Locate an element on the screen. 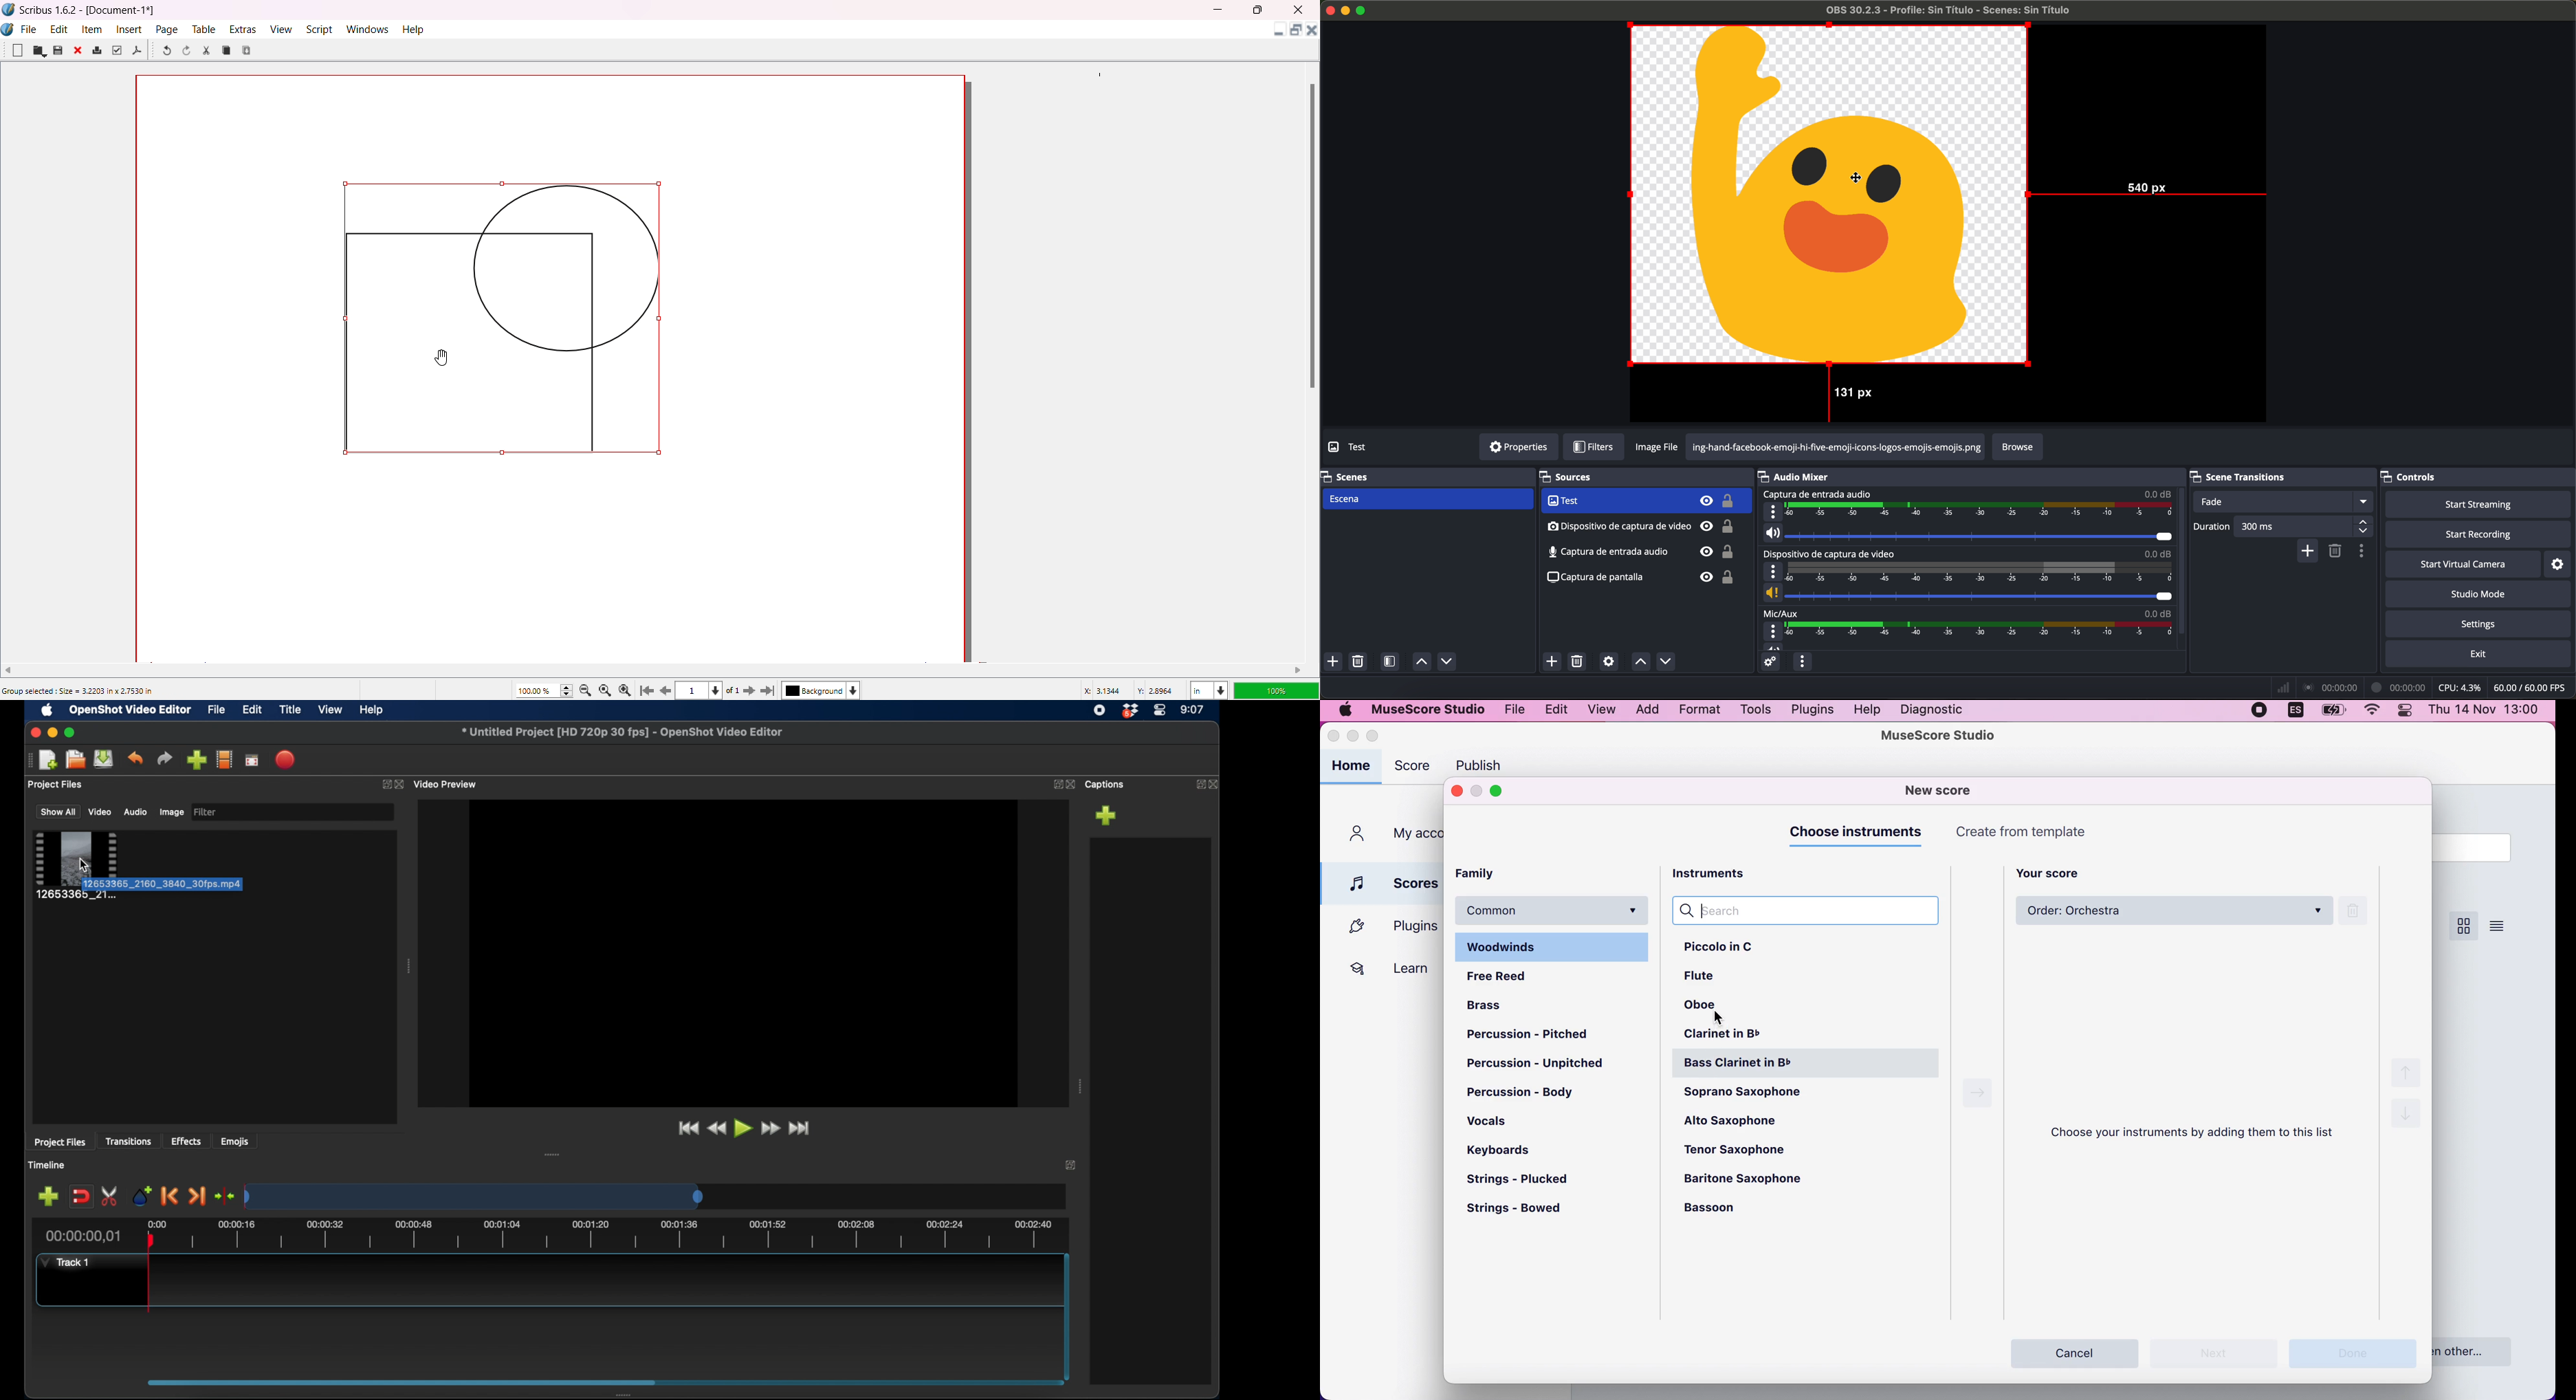 The width and height of the screenshot is (2576, 1400). Preflight Verifier is located at coordinates (116, 50).